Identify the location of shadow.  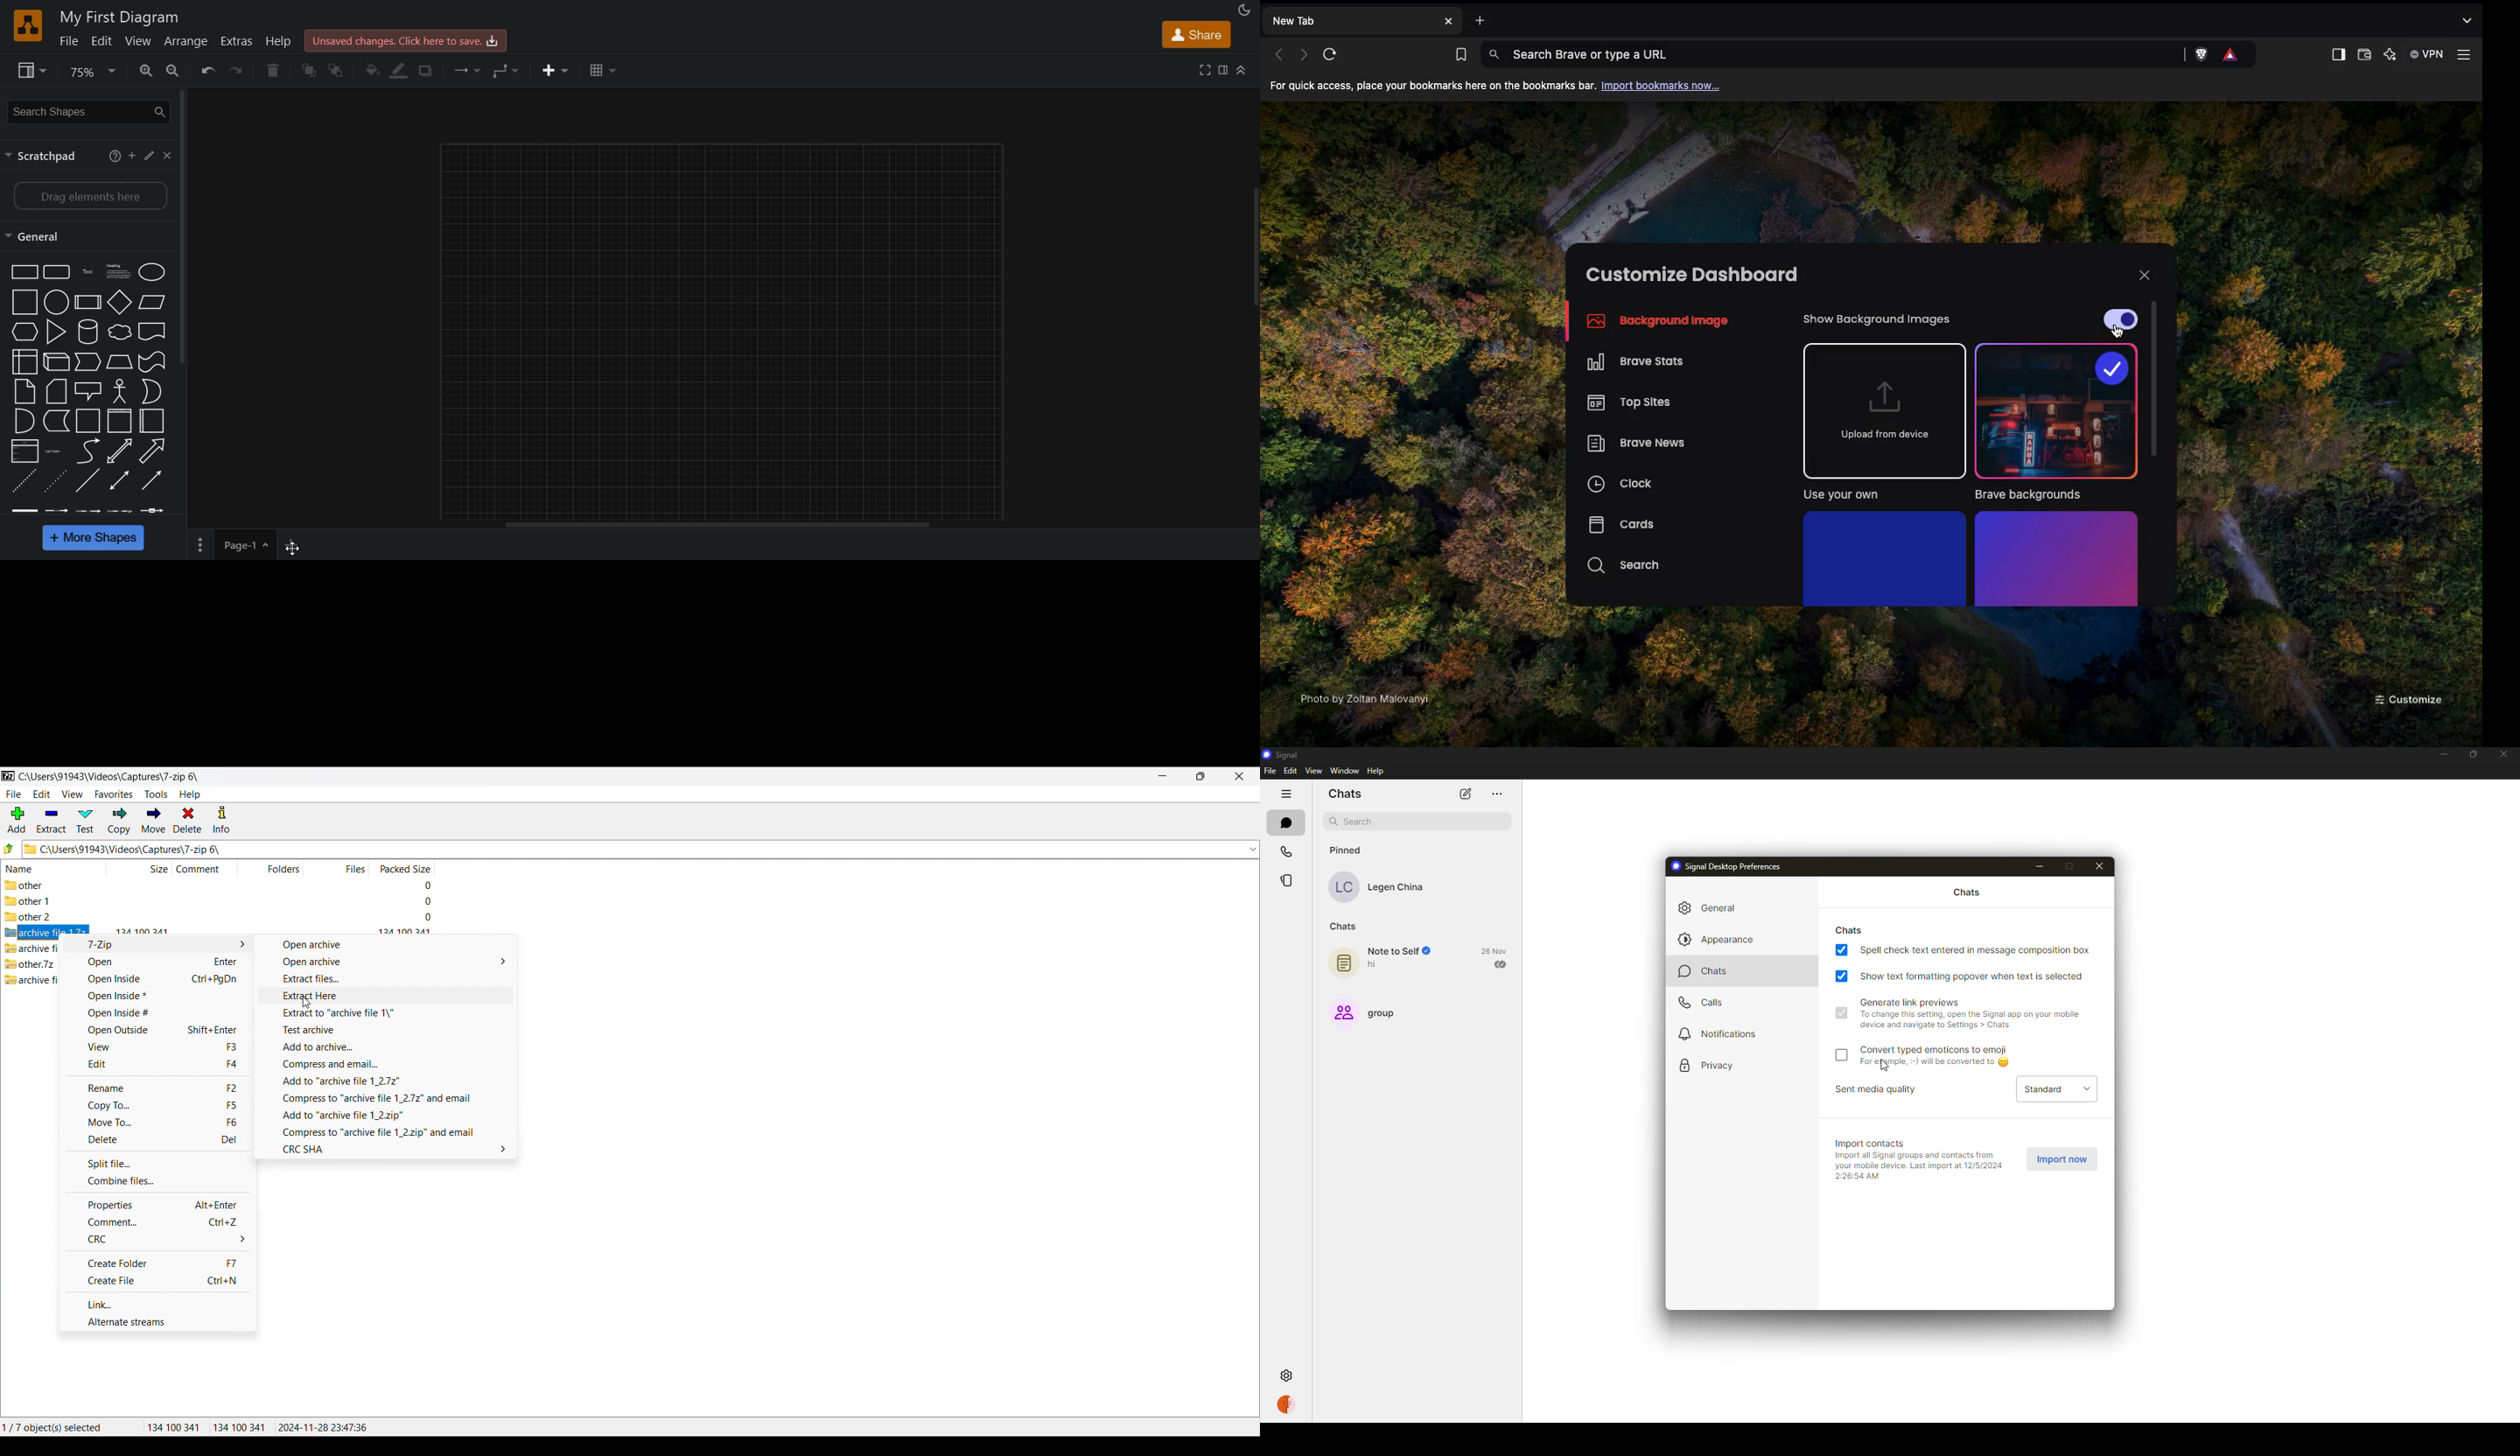
(432, 72).